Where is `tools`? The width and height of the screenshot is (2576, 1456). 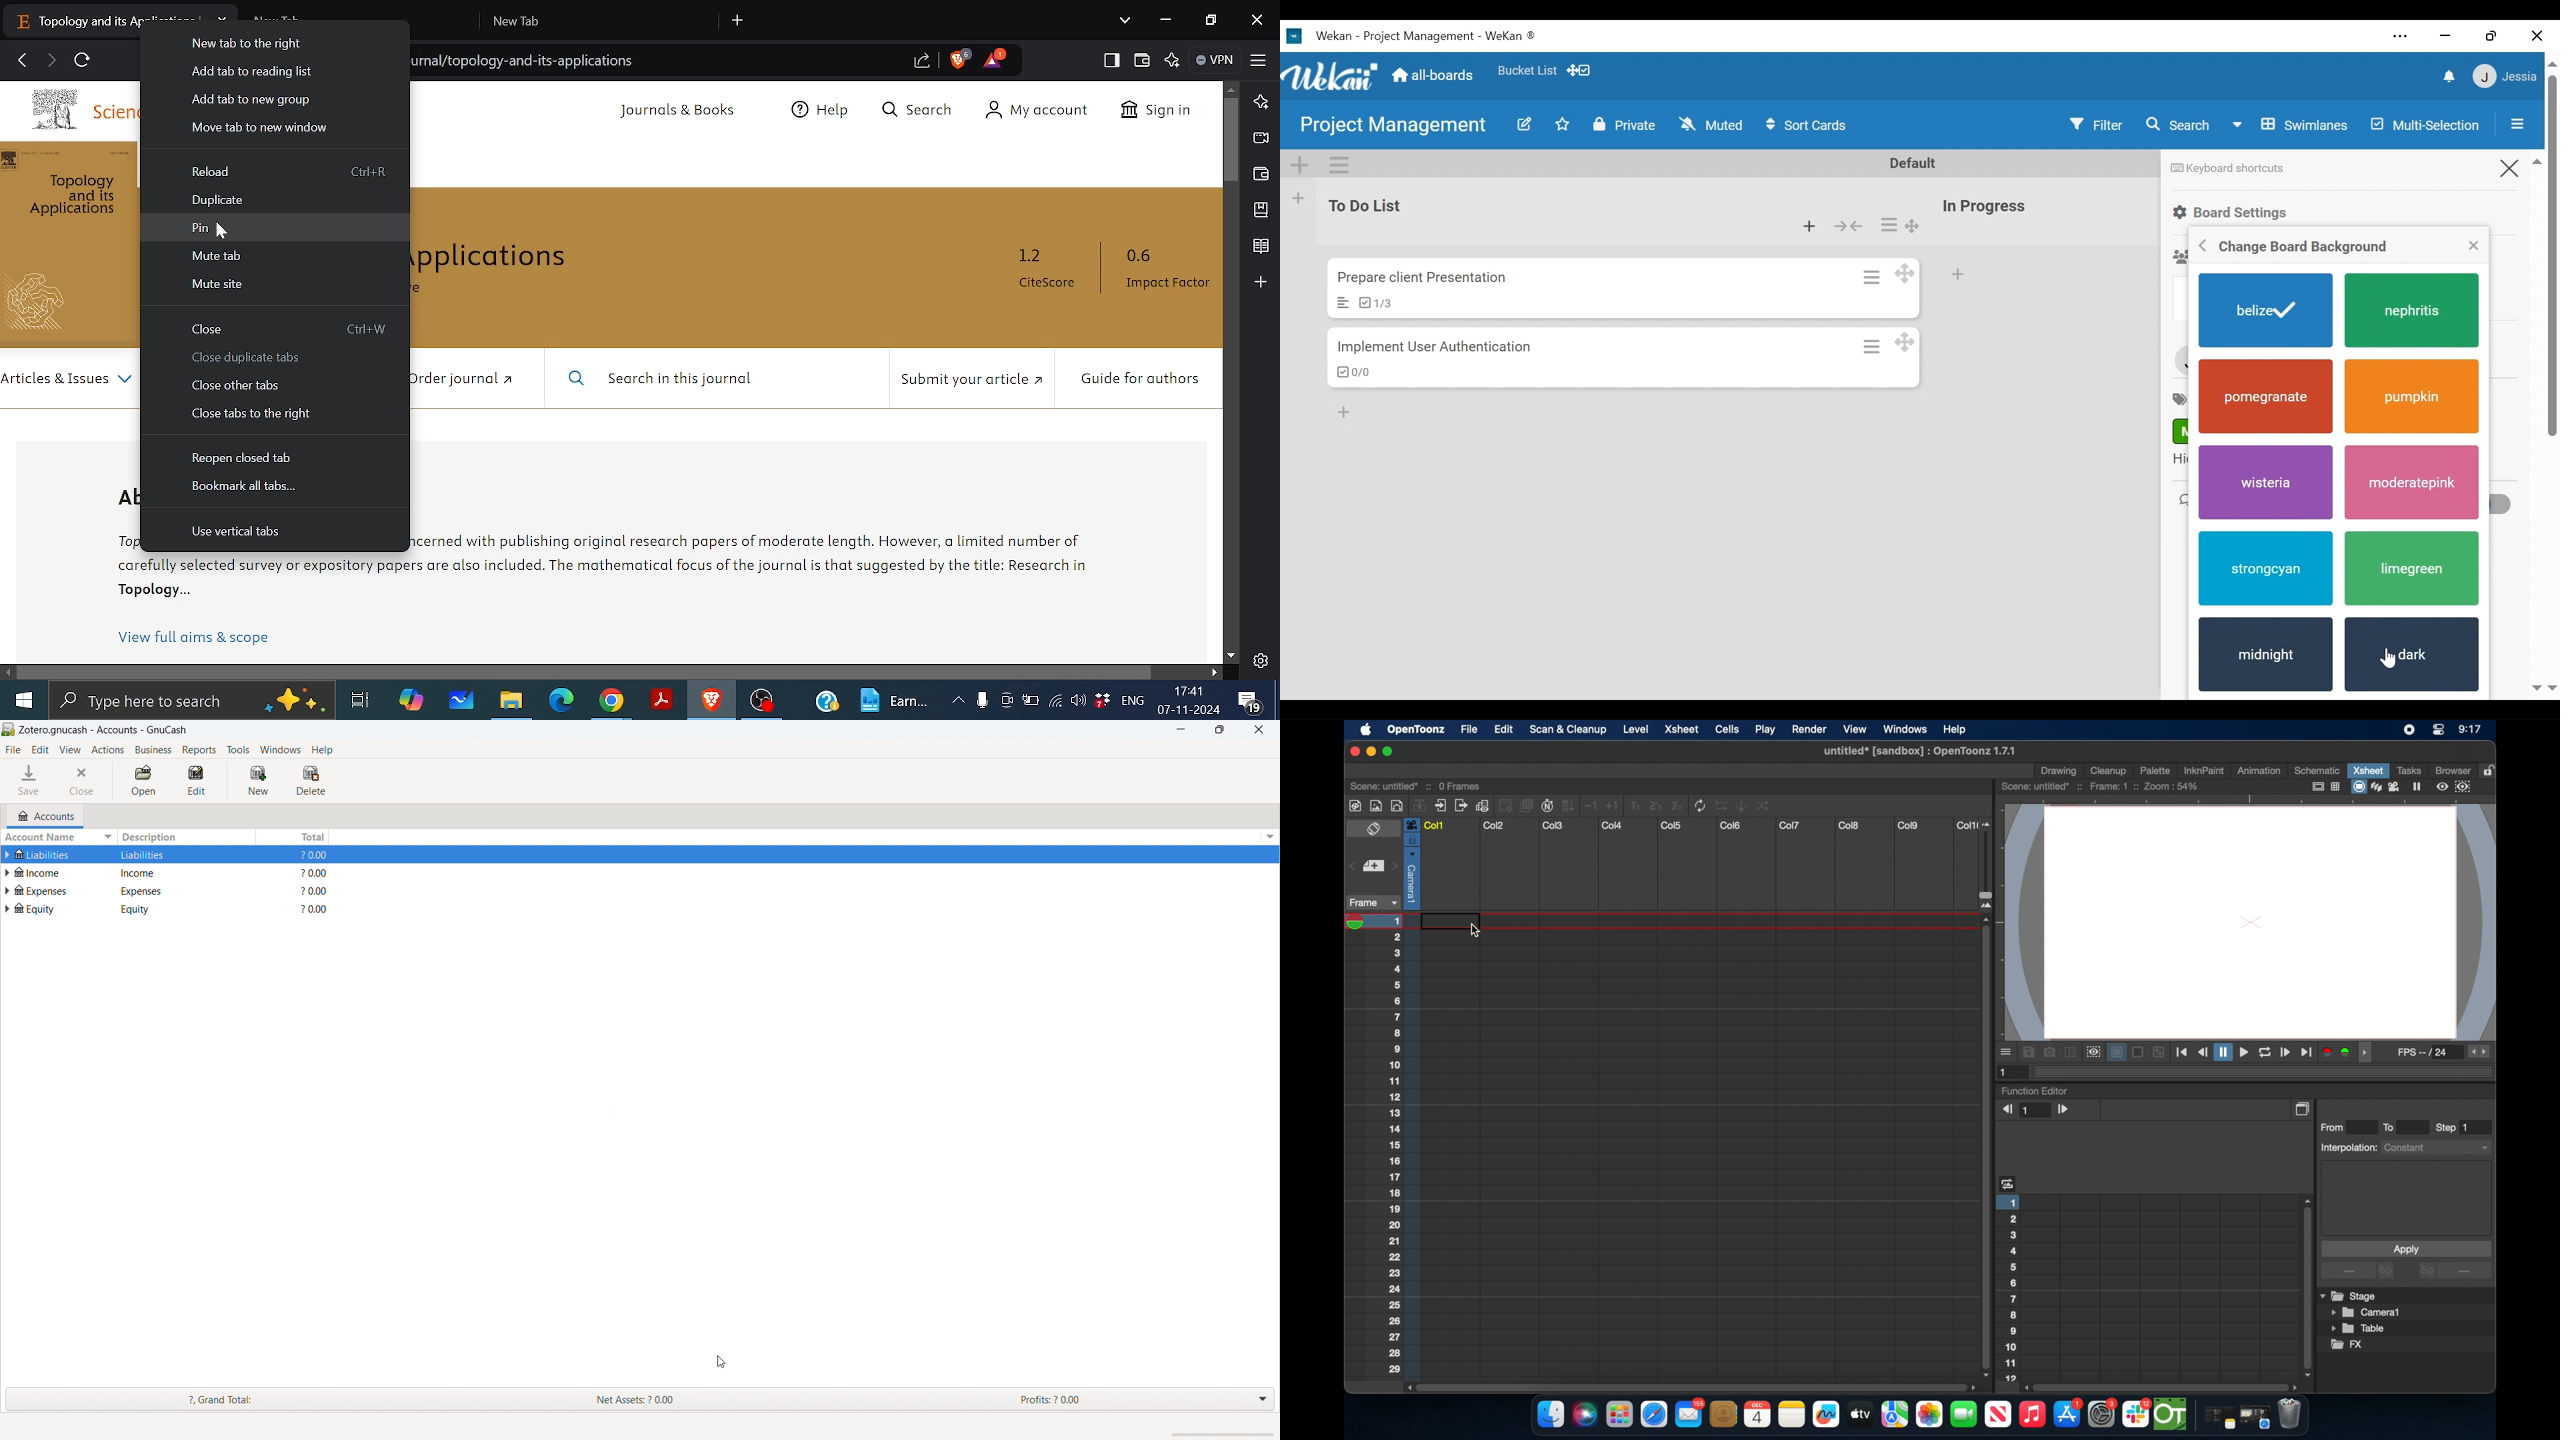 tools is located at coordinates (238, 750).